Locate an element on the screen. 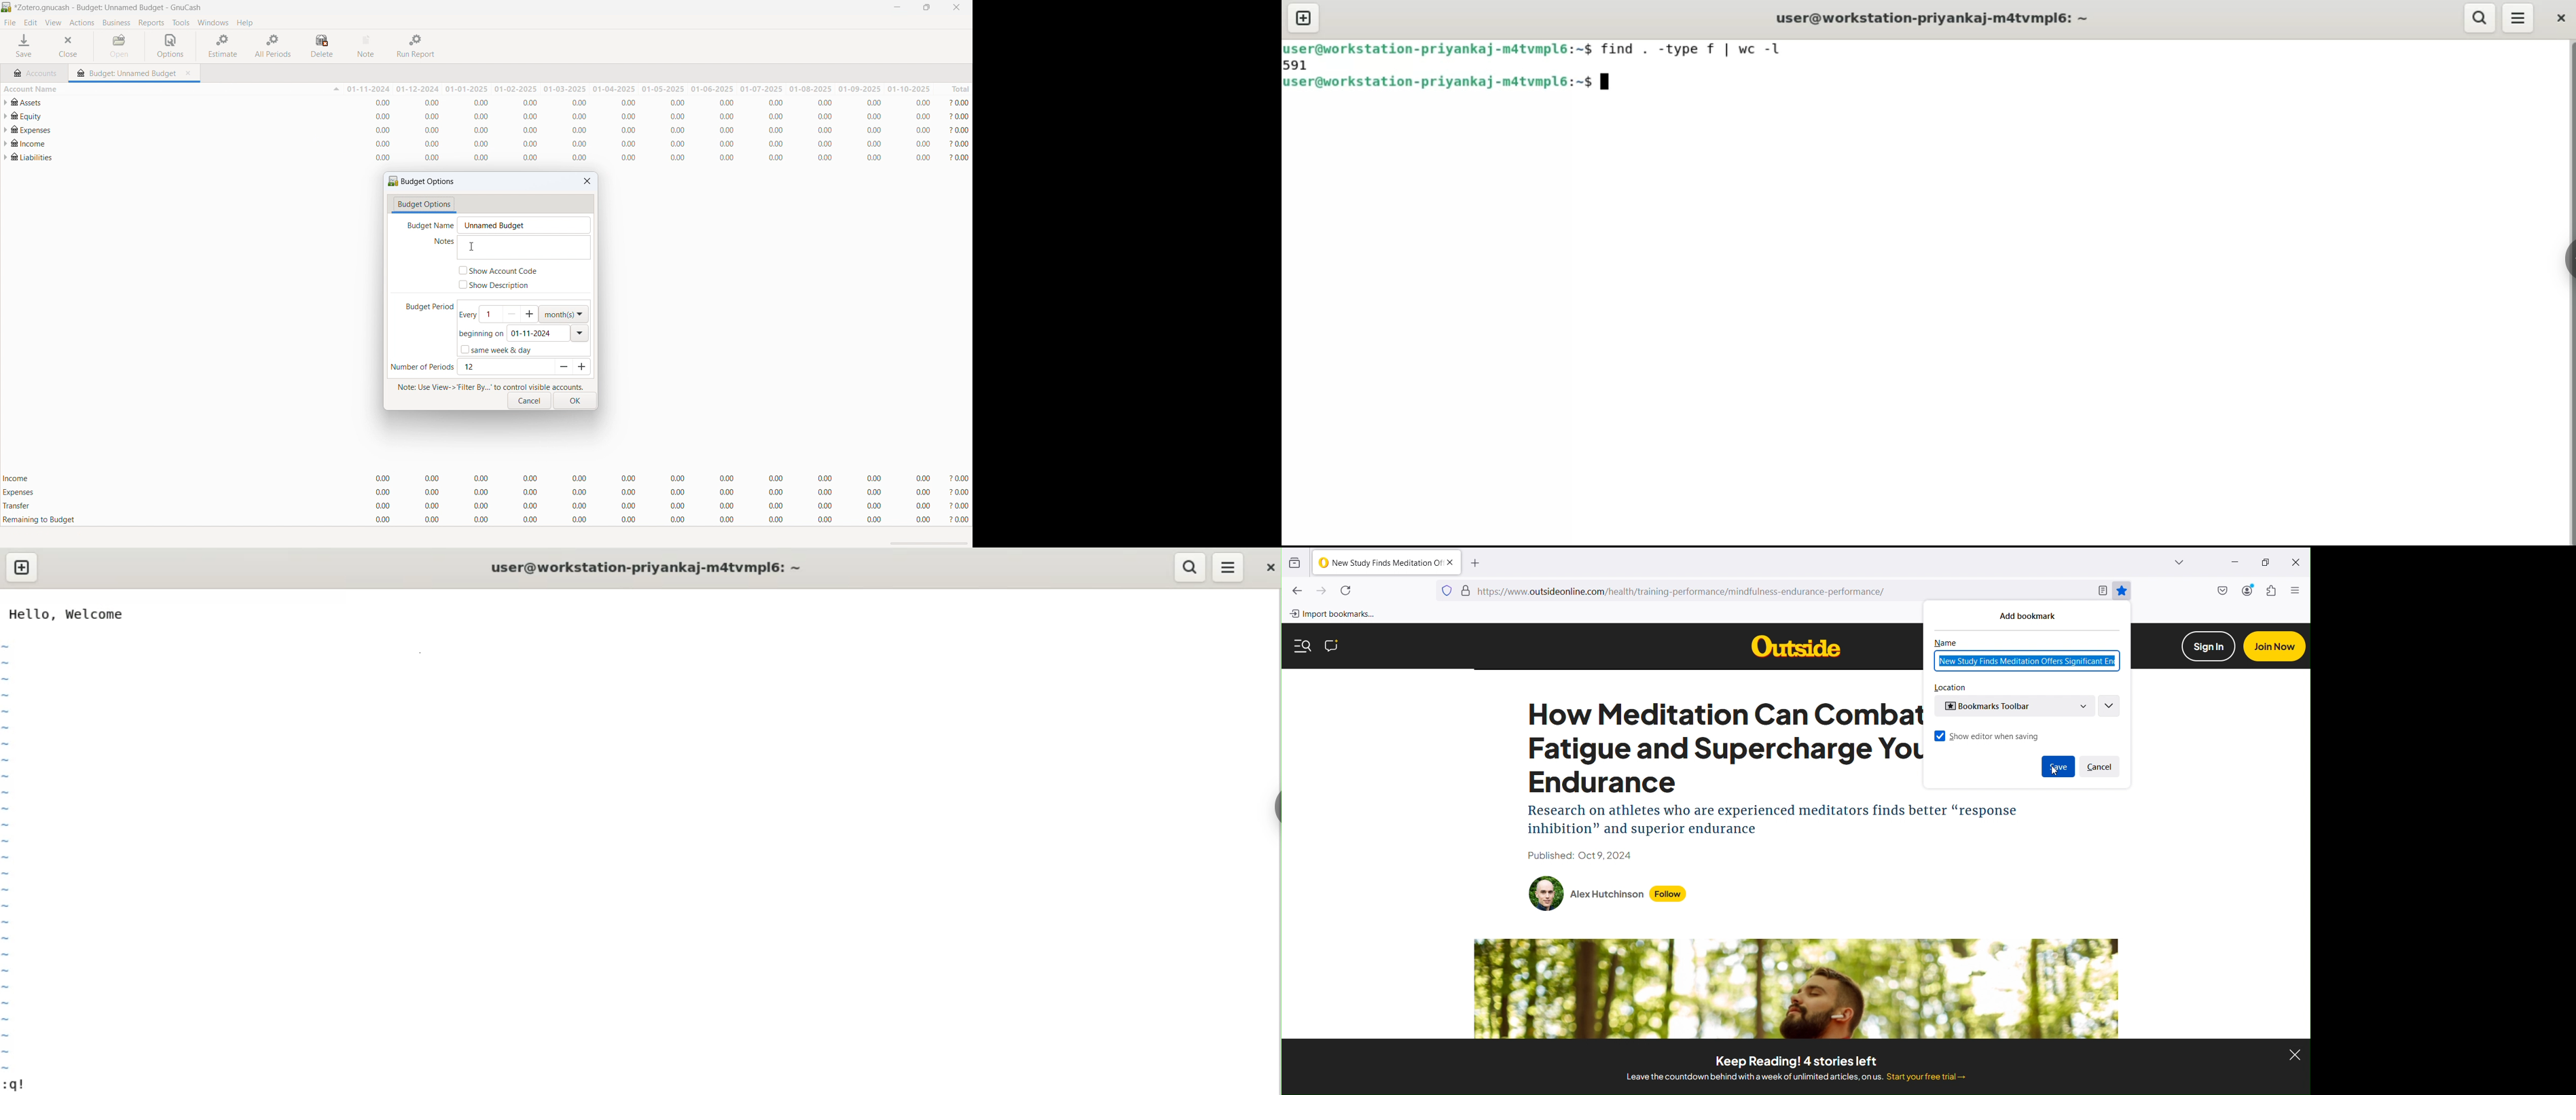 The width and height of the screenshot is (2576, 1120). user@workstation-priyankaj-m4tvmlp6:~$ is located at coordinates (1439, 83).